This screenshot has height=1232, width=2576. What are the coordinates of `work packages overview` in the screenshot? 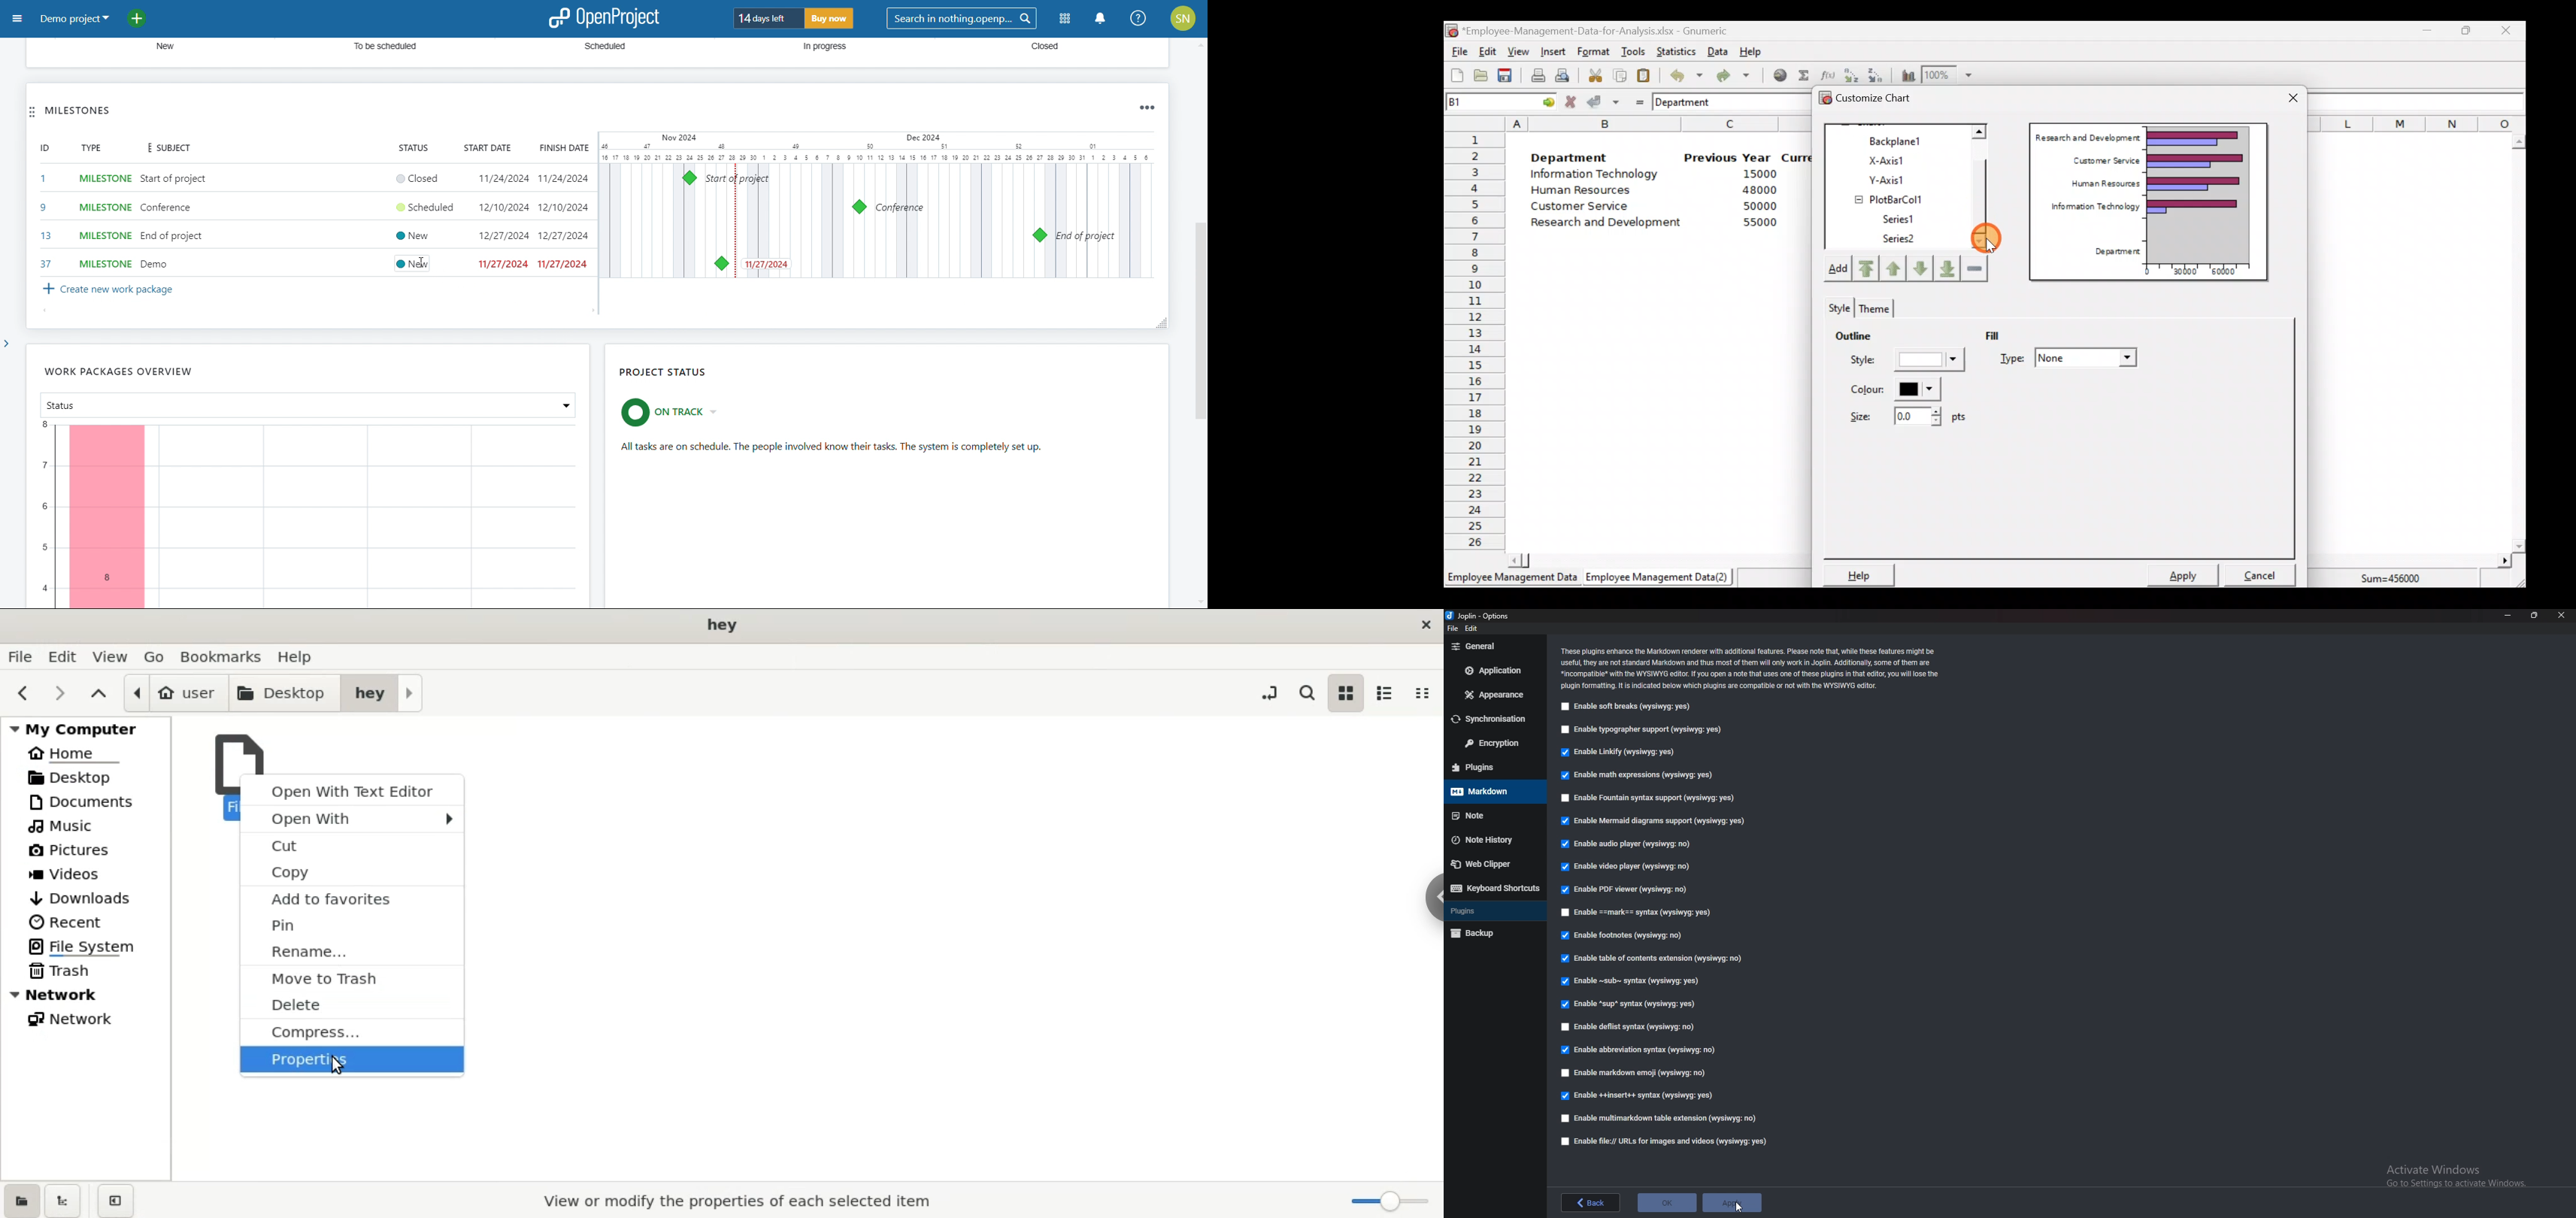 It's located at (117, 372).